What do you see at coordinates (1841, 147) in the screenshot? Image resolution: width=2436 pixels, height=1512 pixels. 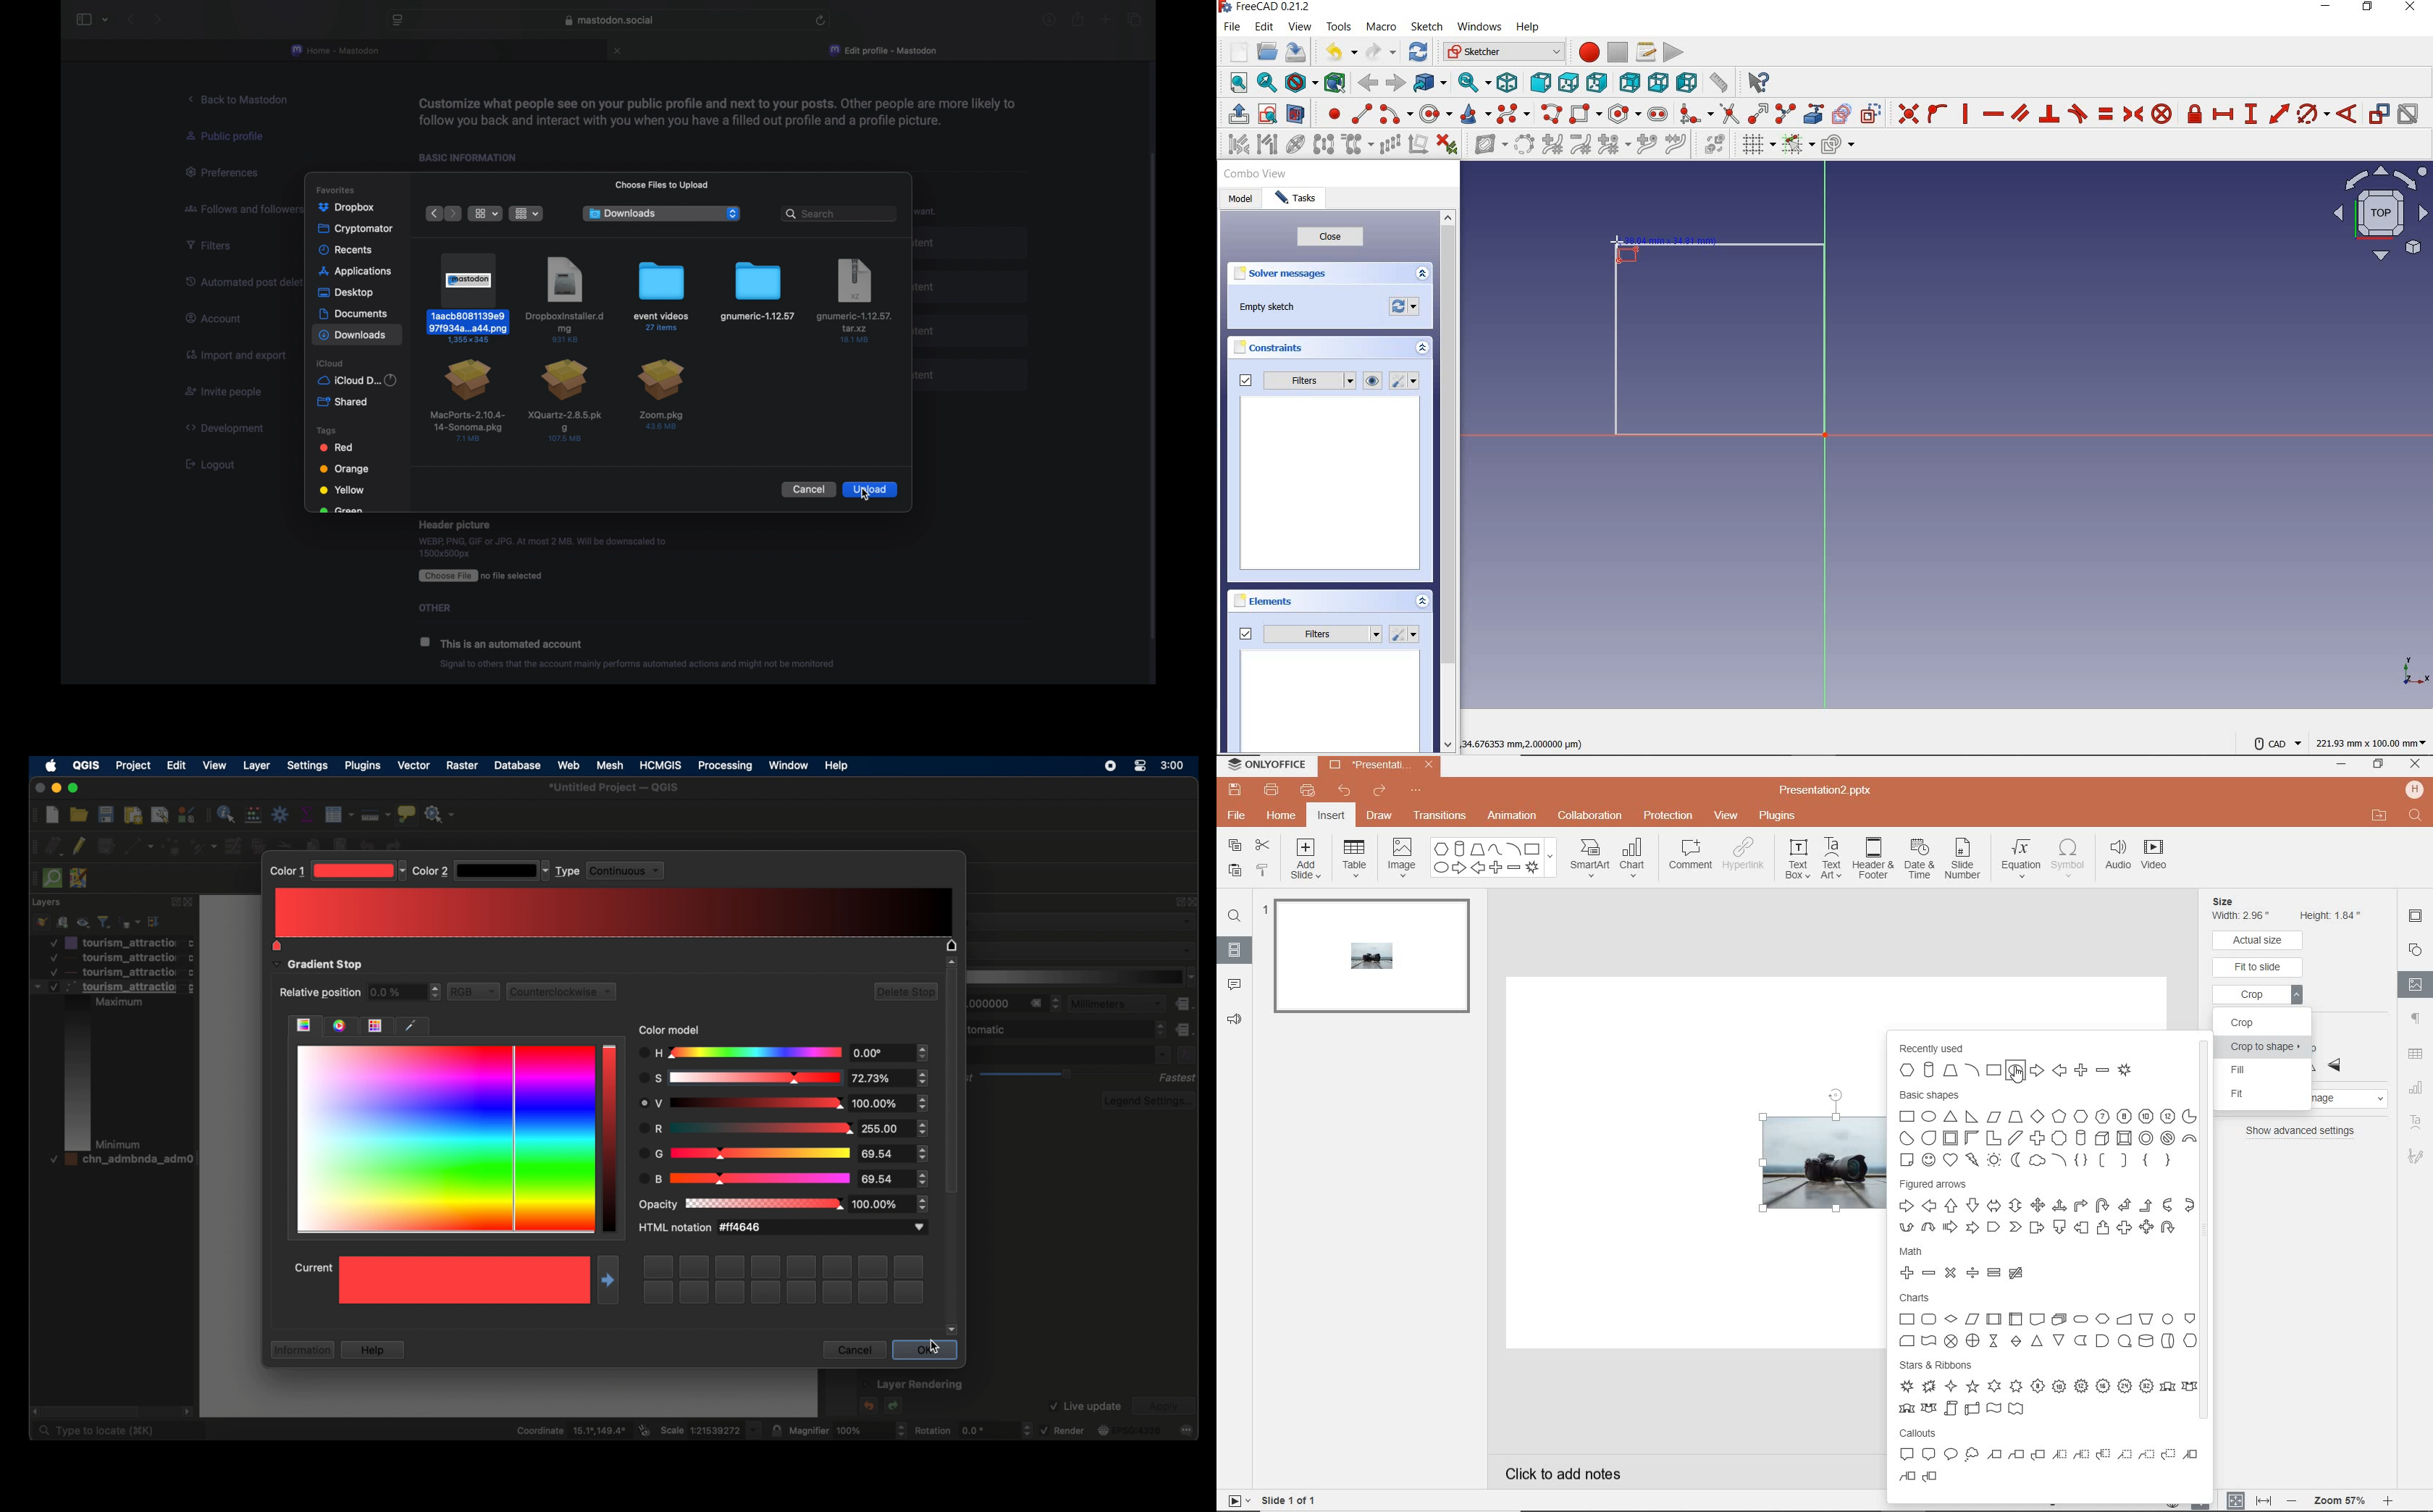 I see `configure rendering order` at bounding box center [1841, 147].